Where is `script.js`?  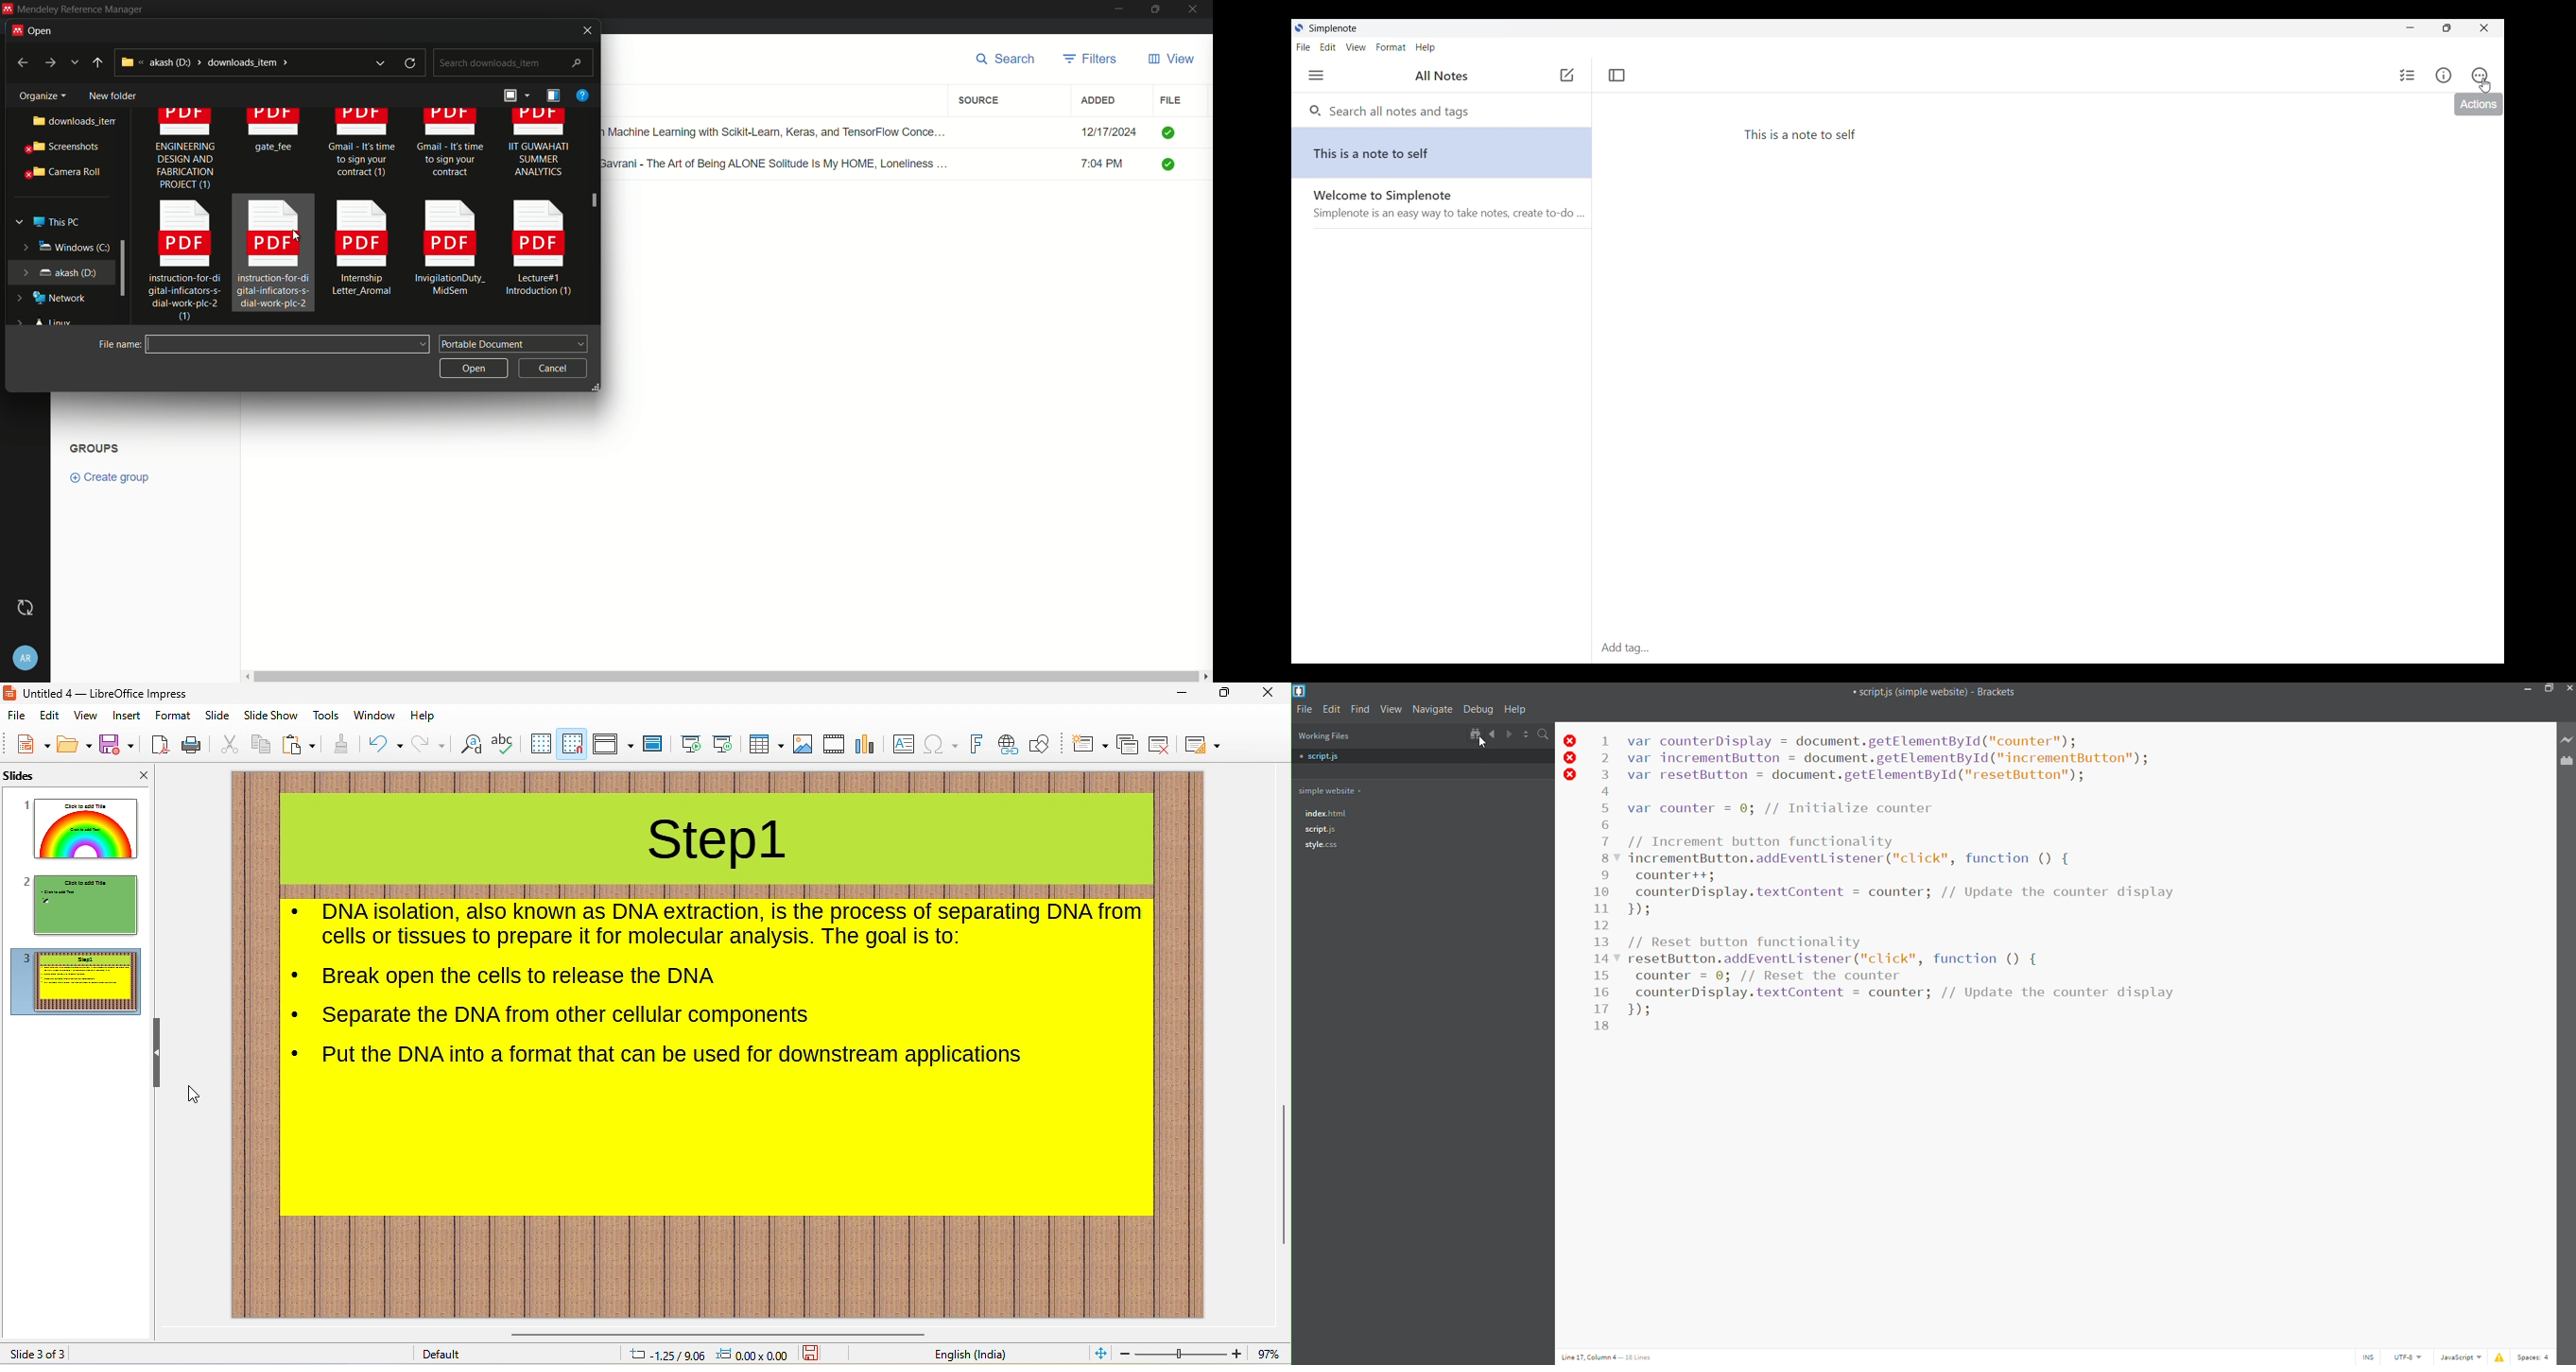 script.js is located at coordinates (1341, 756).